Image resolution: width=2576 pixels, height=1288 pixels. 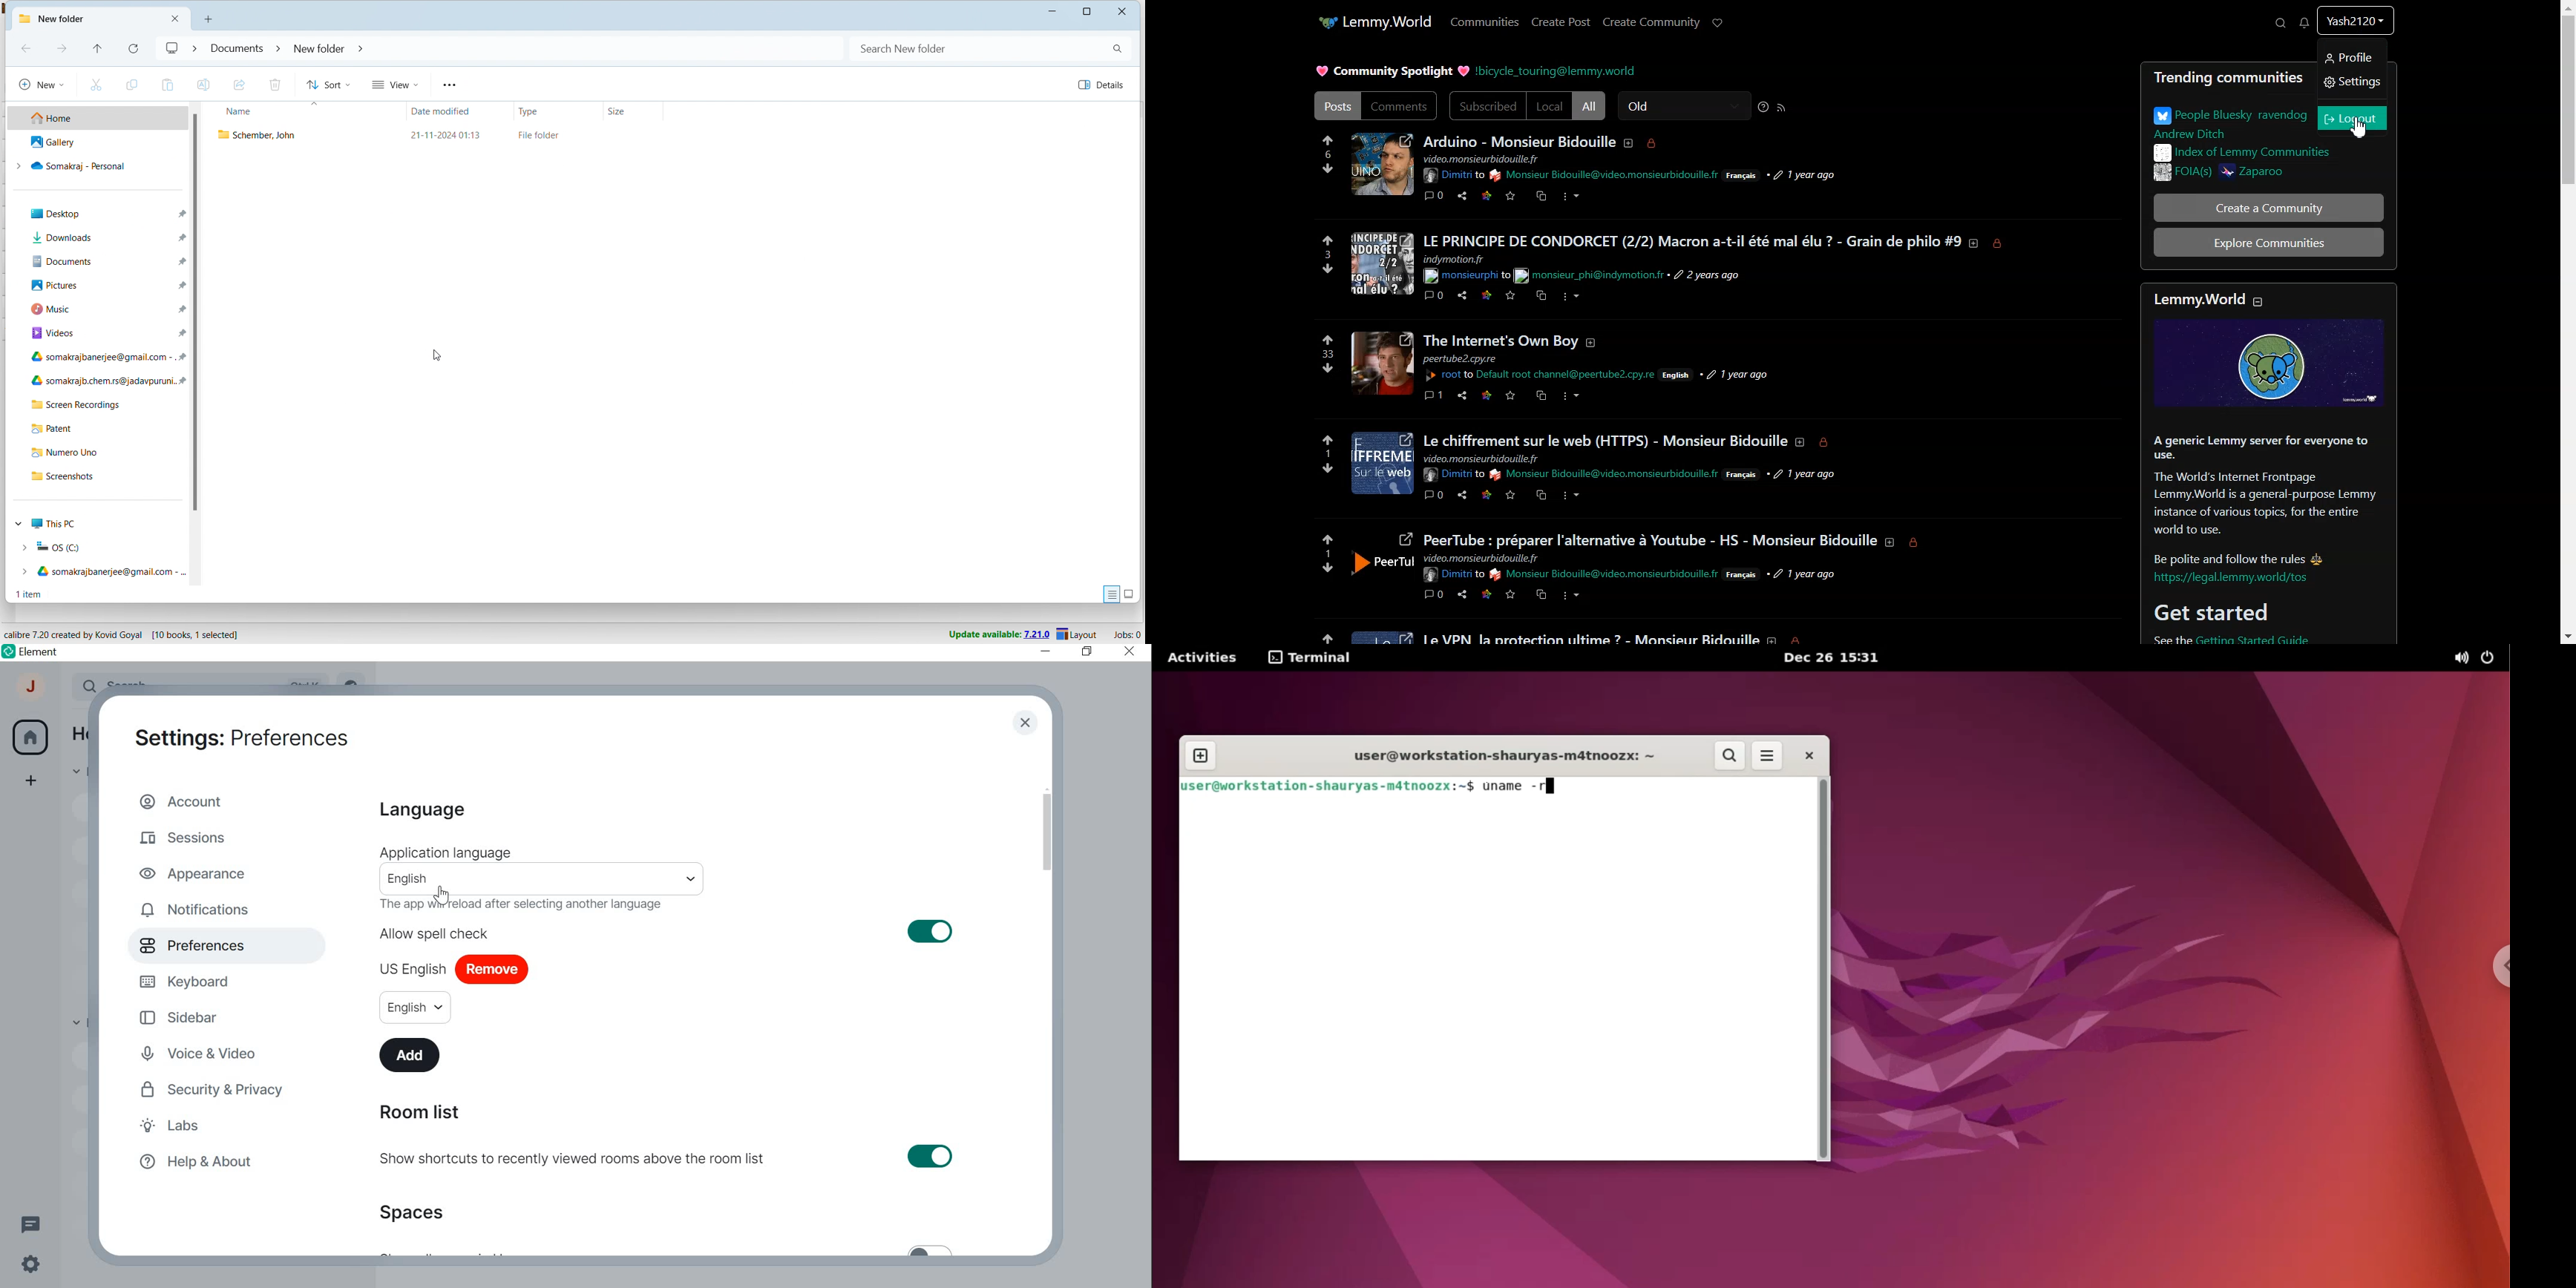 I want to click on SETTINGS: PREFERENCES, so click(x=241, y=736).